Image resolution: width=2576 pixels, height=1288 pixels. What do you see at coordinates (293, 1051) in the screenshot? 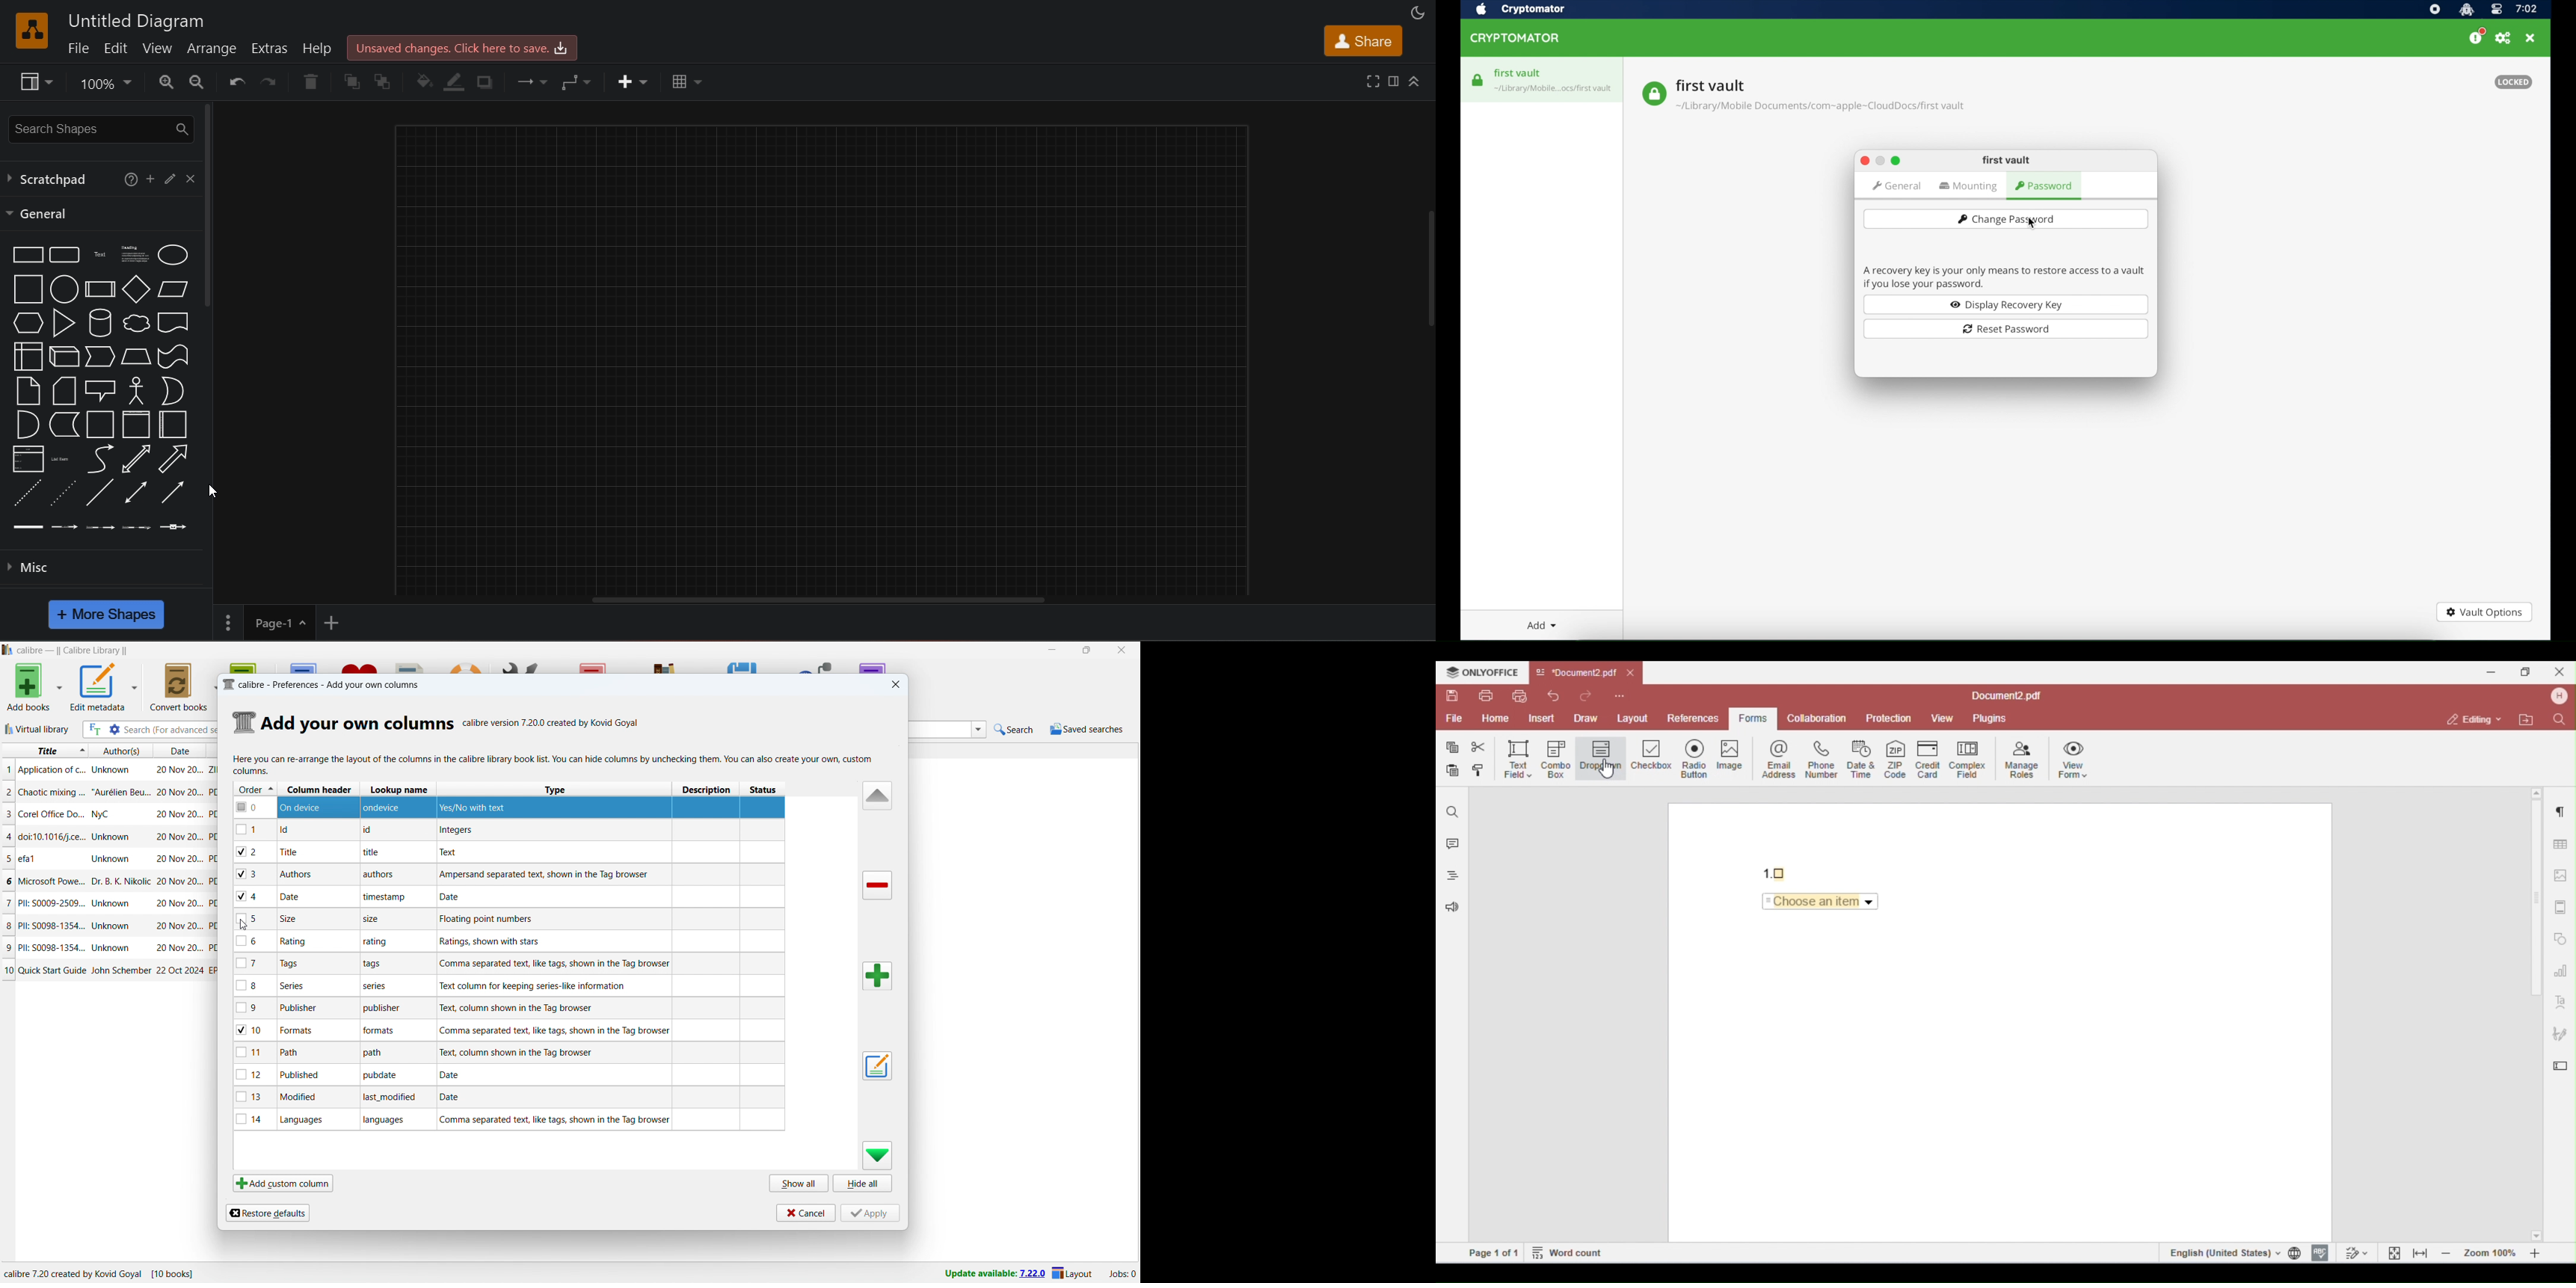
I see `path` at bounding box center [293, 1051].